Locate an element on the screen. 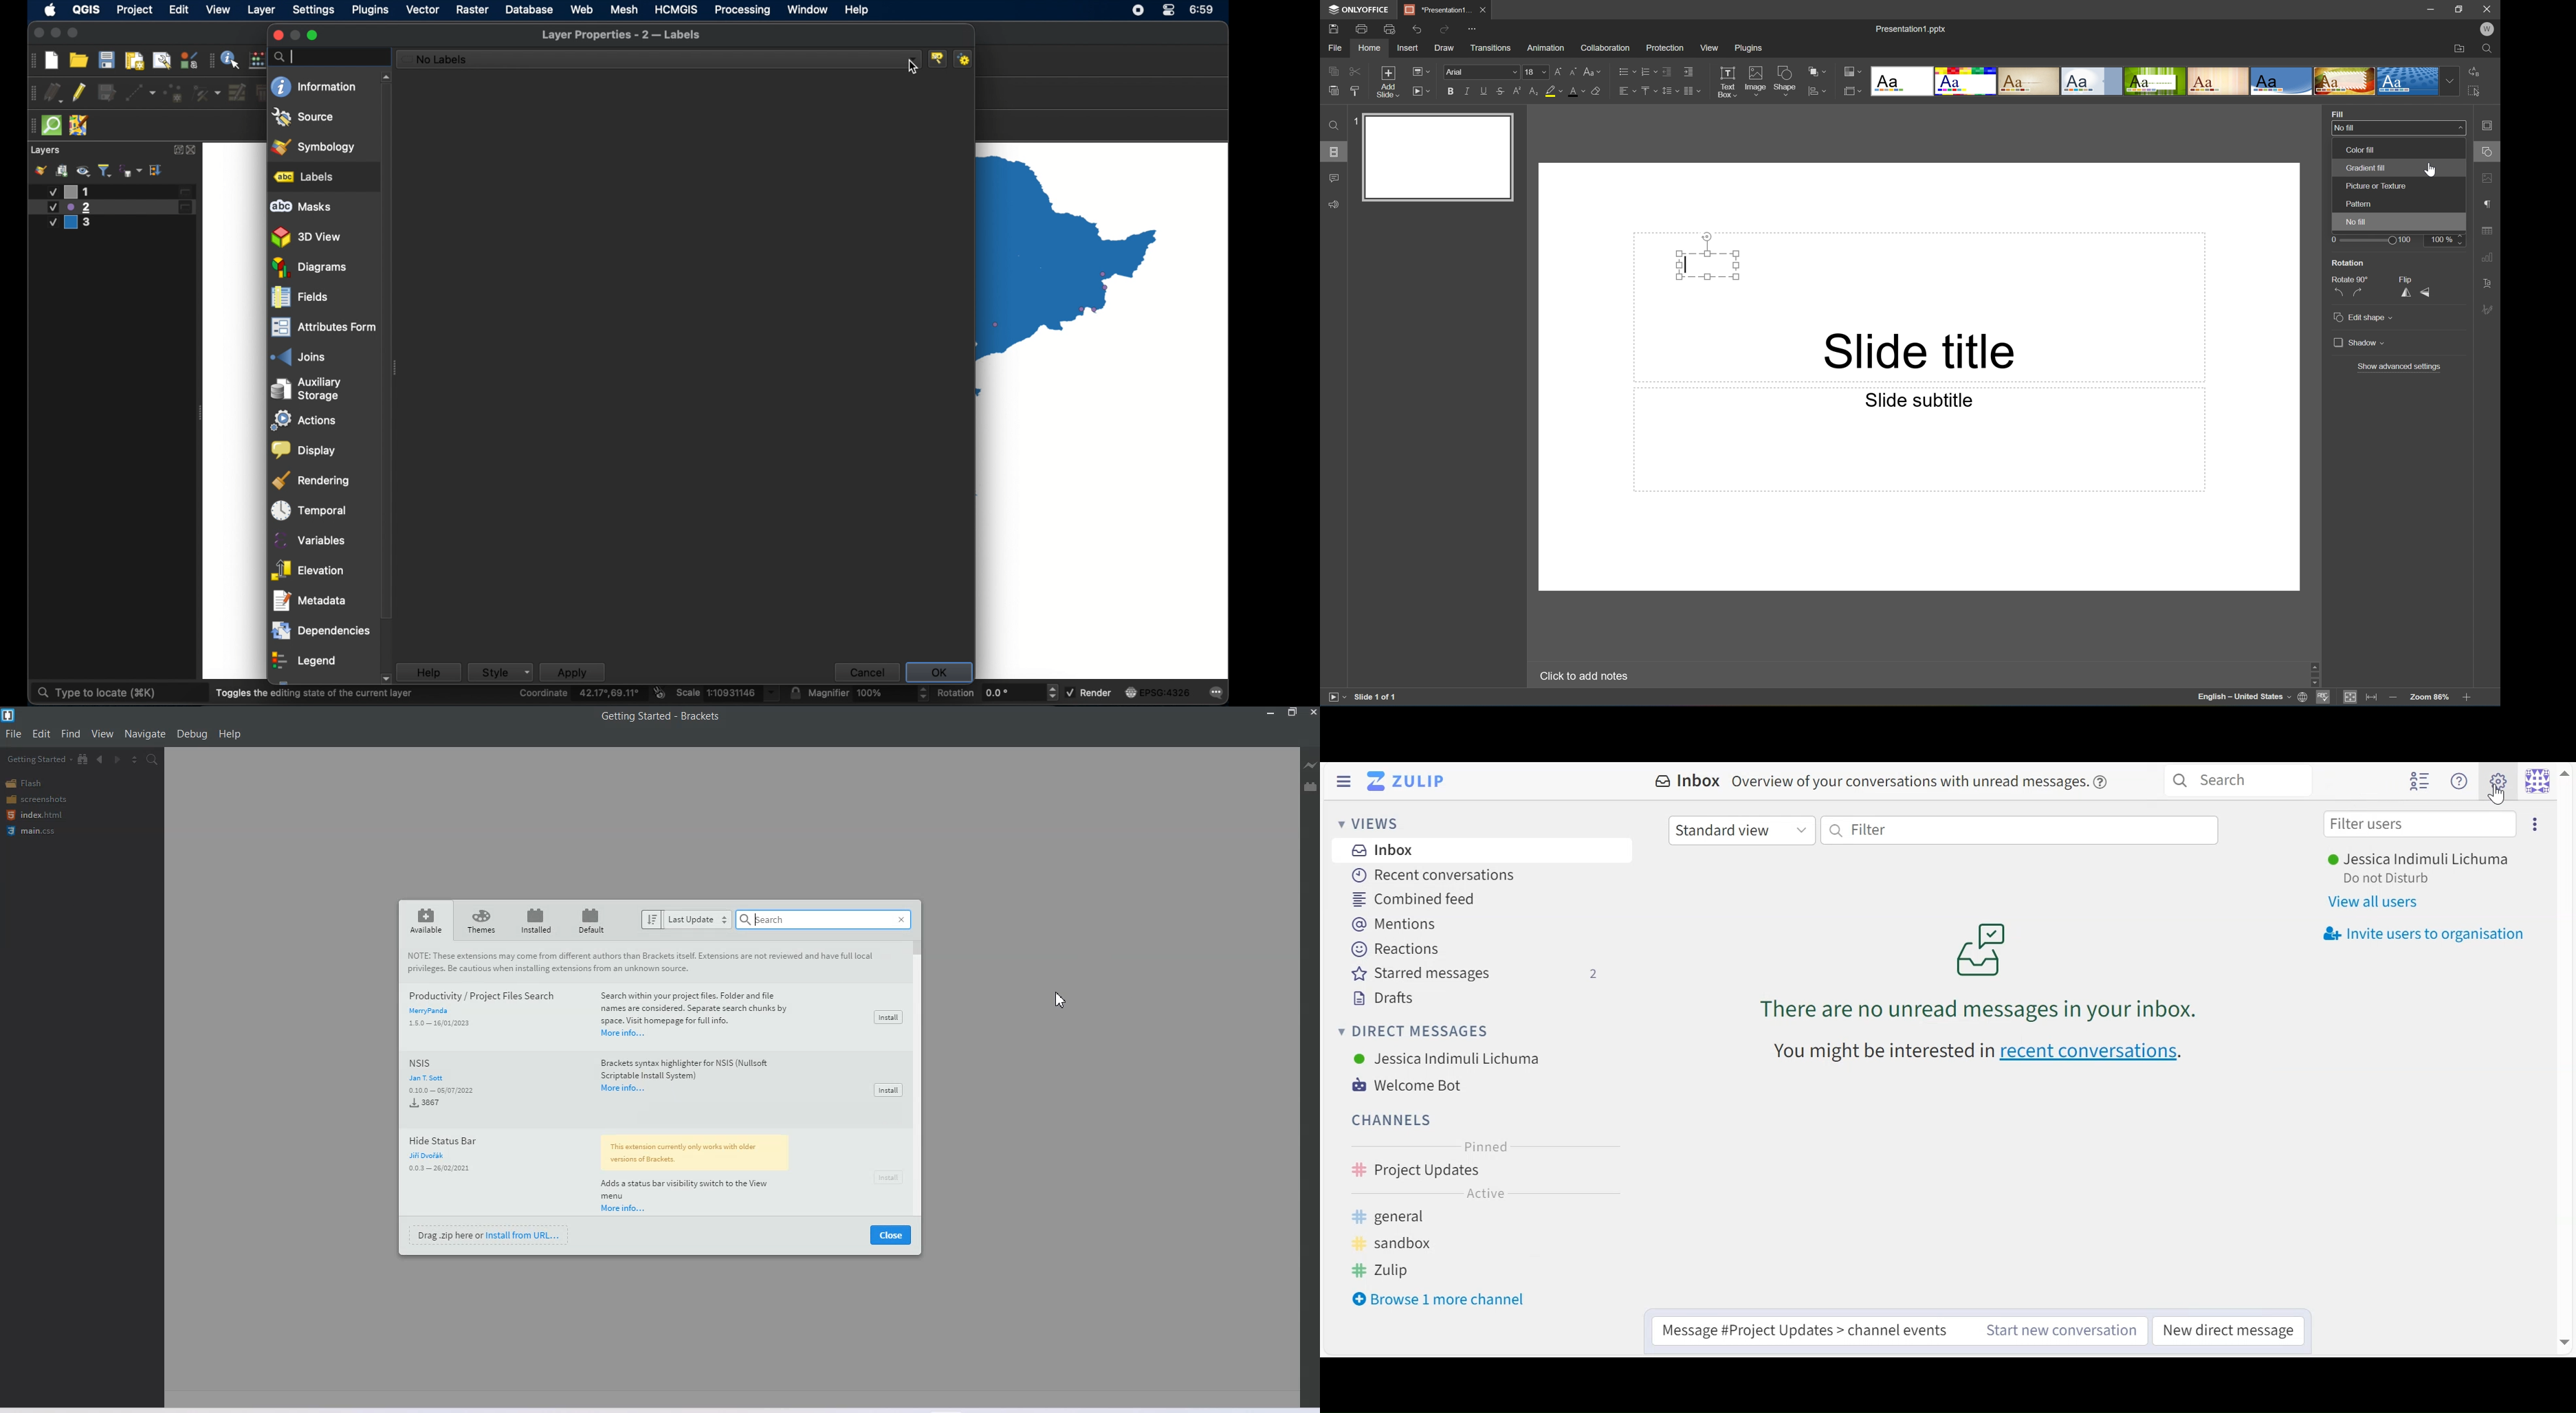  Copy style is located at coordinates (1355, 90).